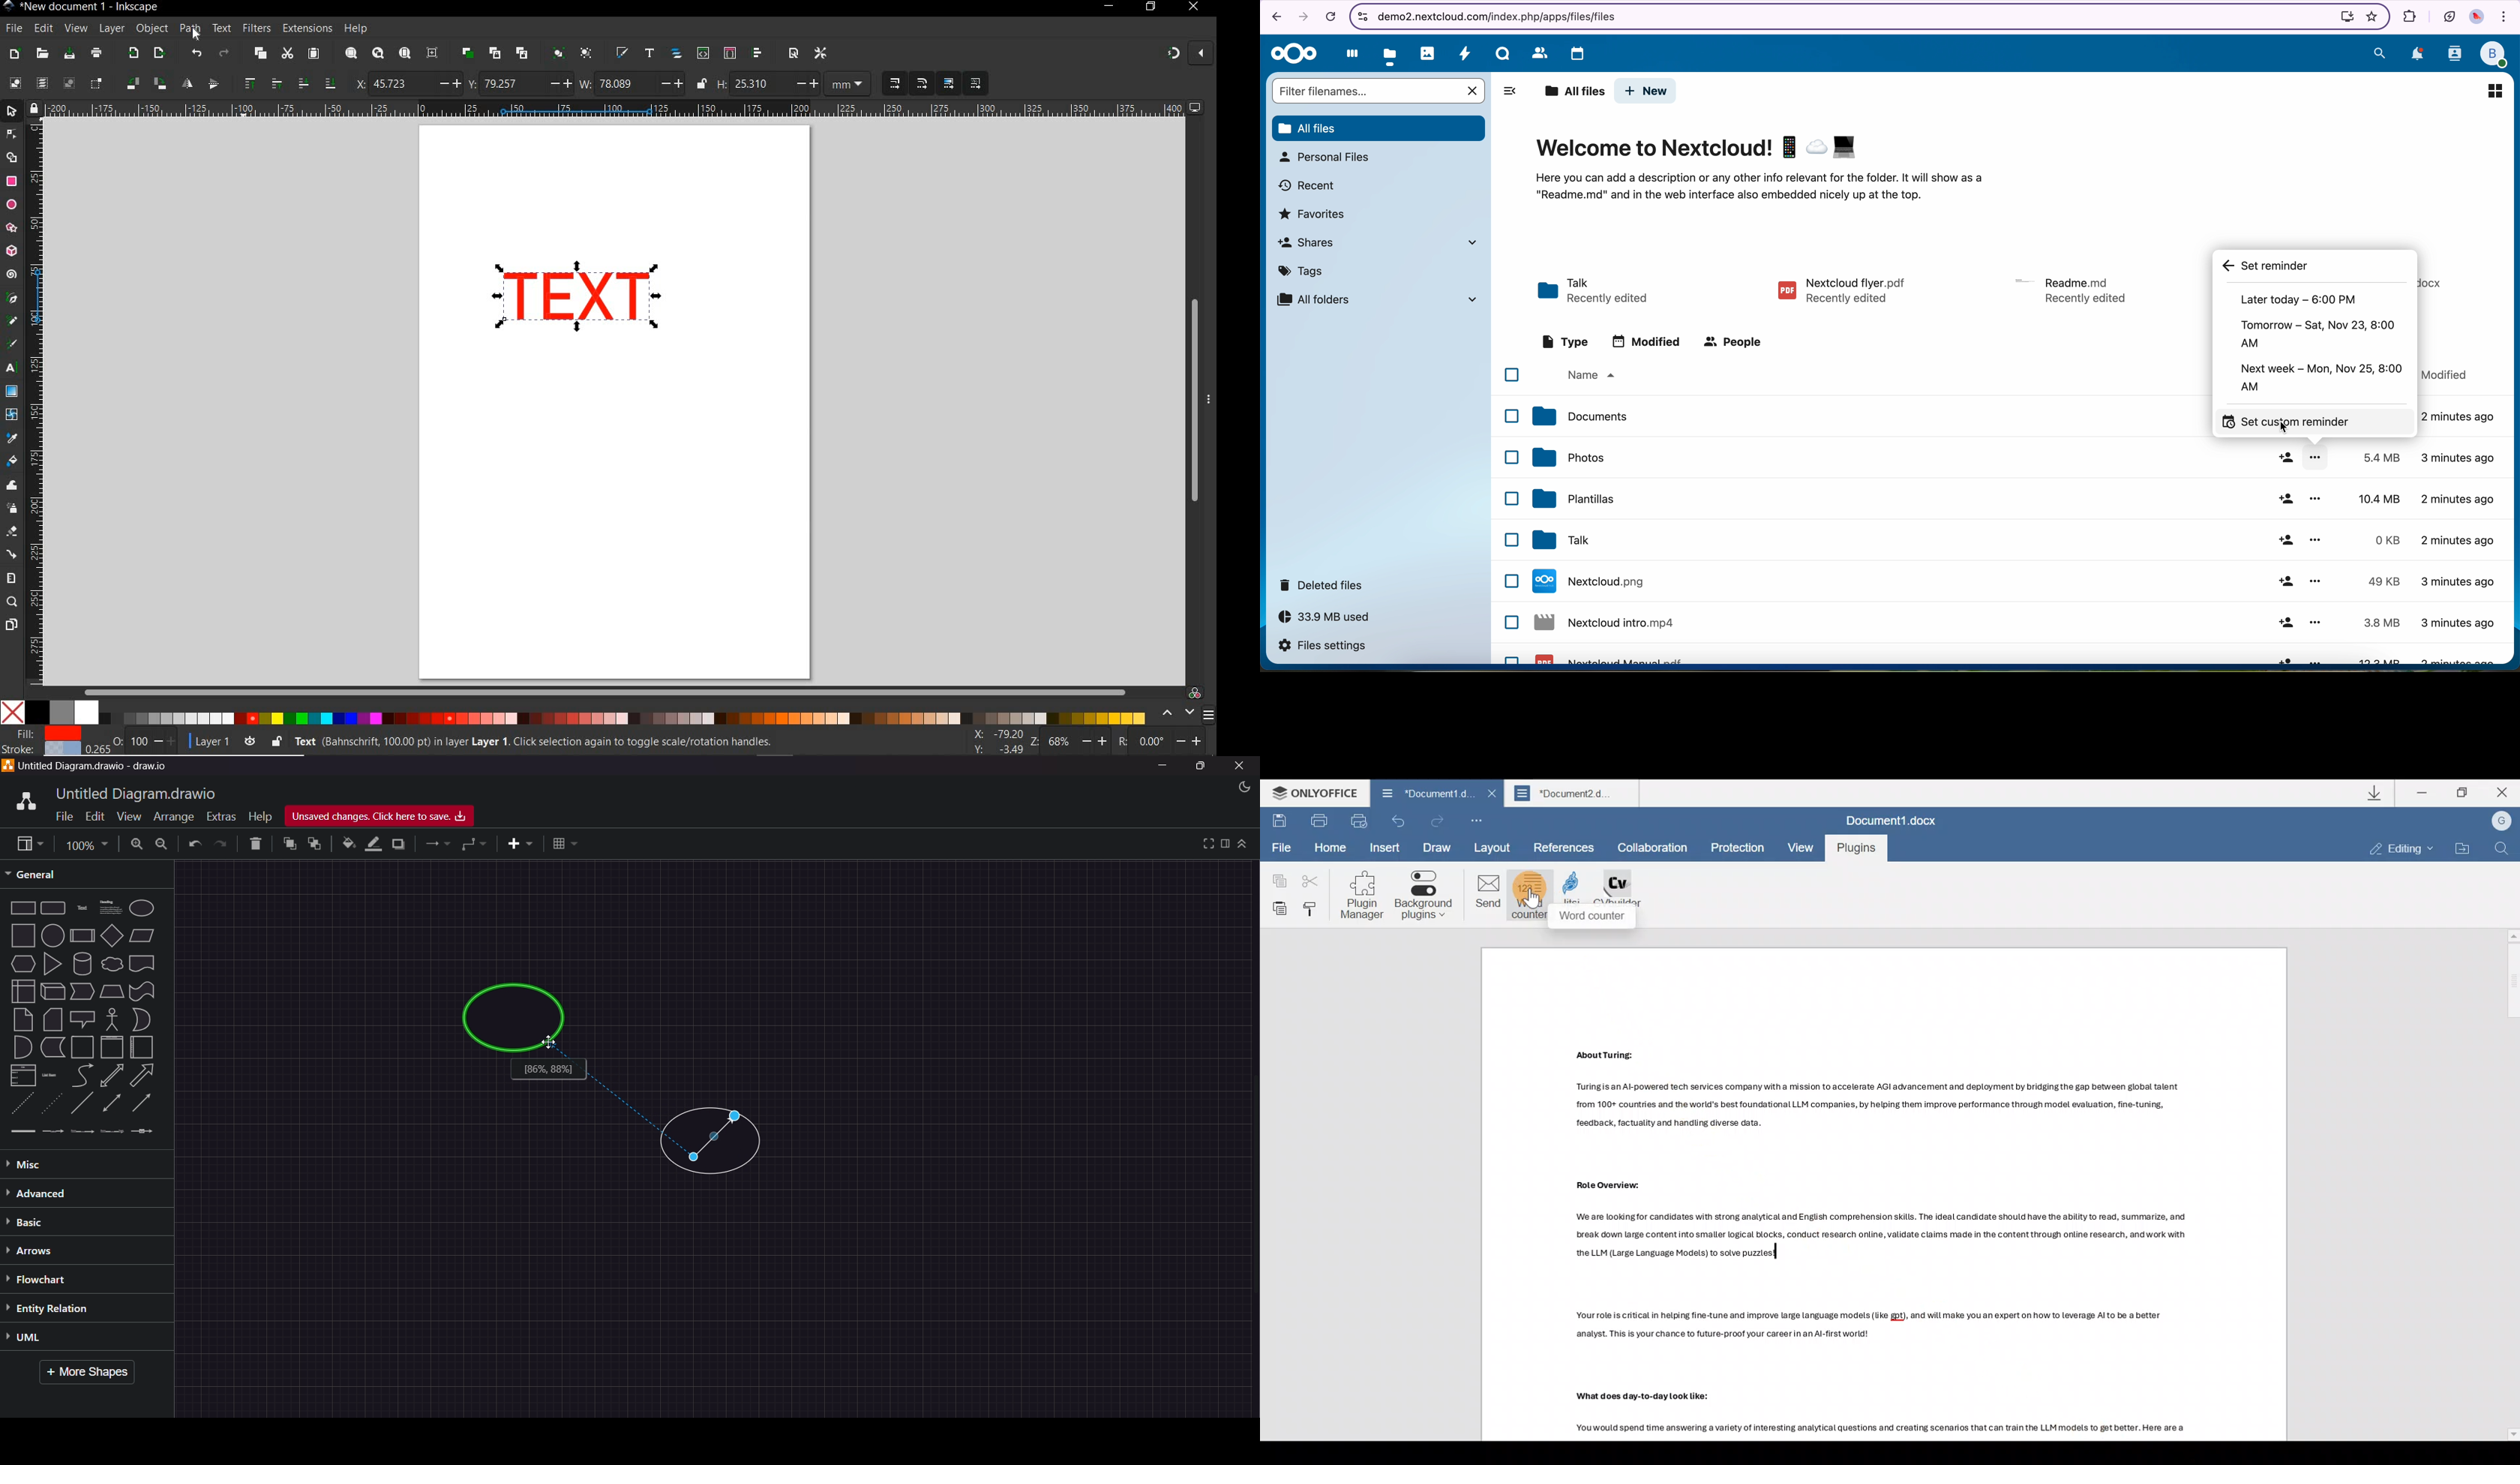  Describe the element at coordinates (1572, 90) in the screenshot. I see `all files` at that location.